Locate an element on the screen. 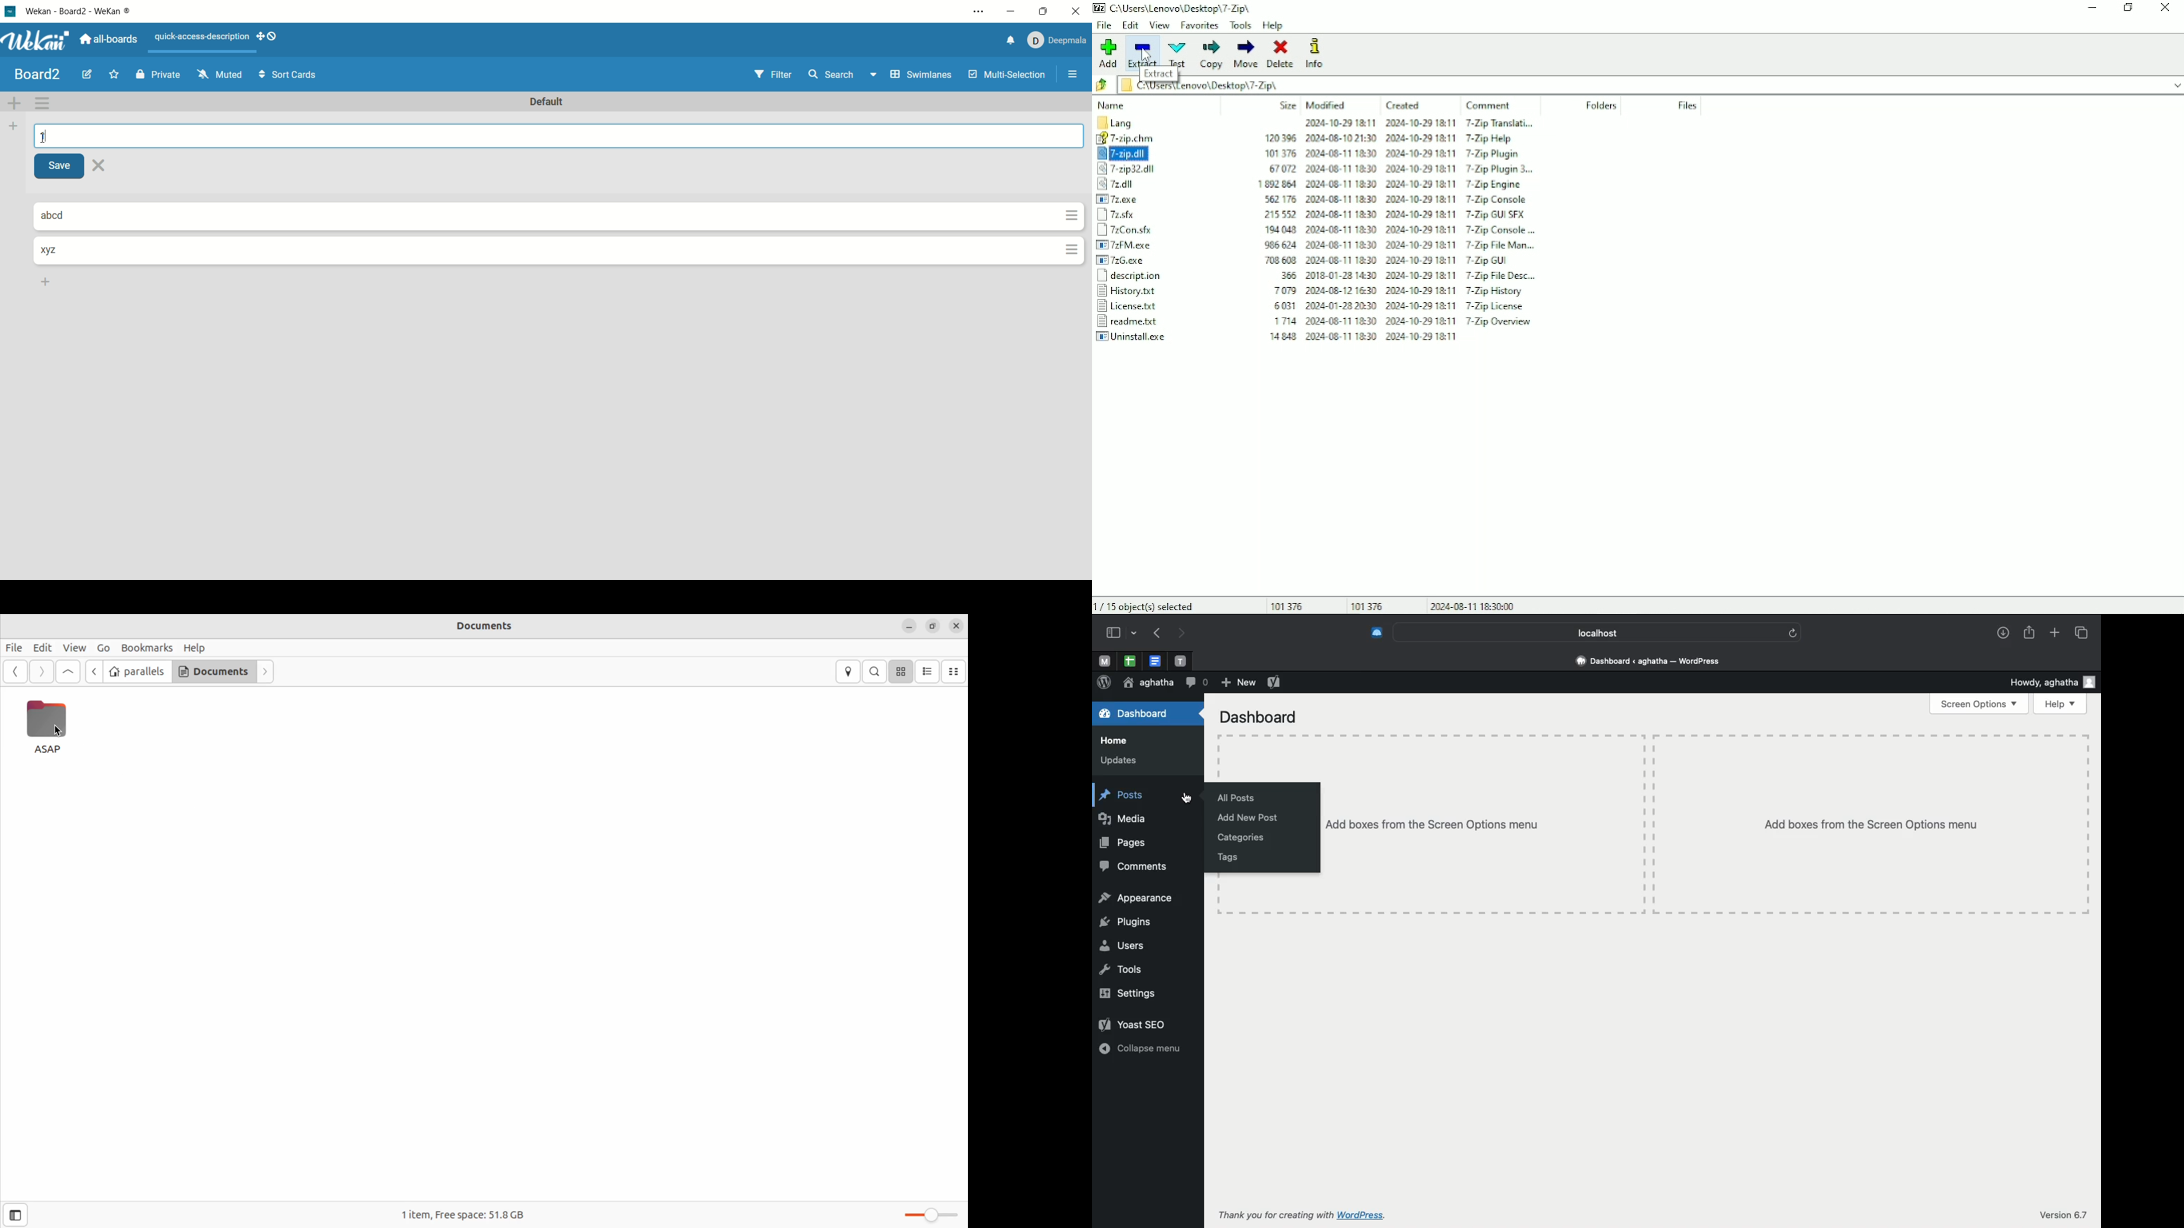 The height and width of the screenshot is (1232, 2184). All posts is located at coordinates (1234, 798).